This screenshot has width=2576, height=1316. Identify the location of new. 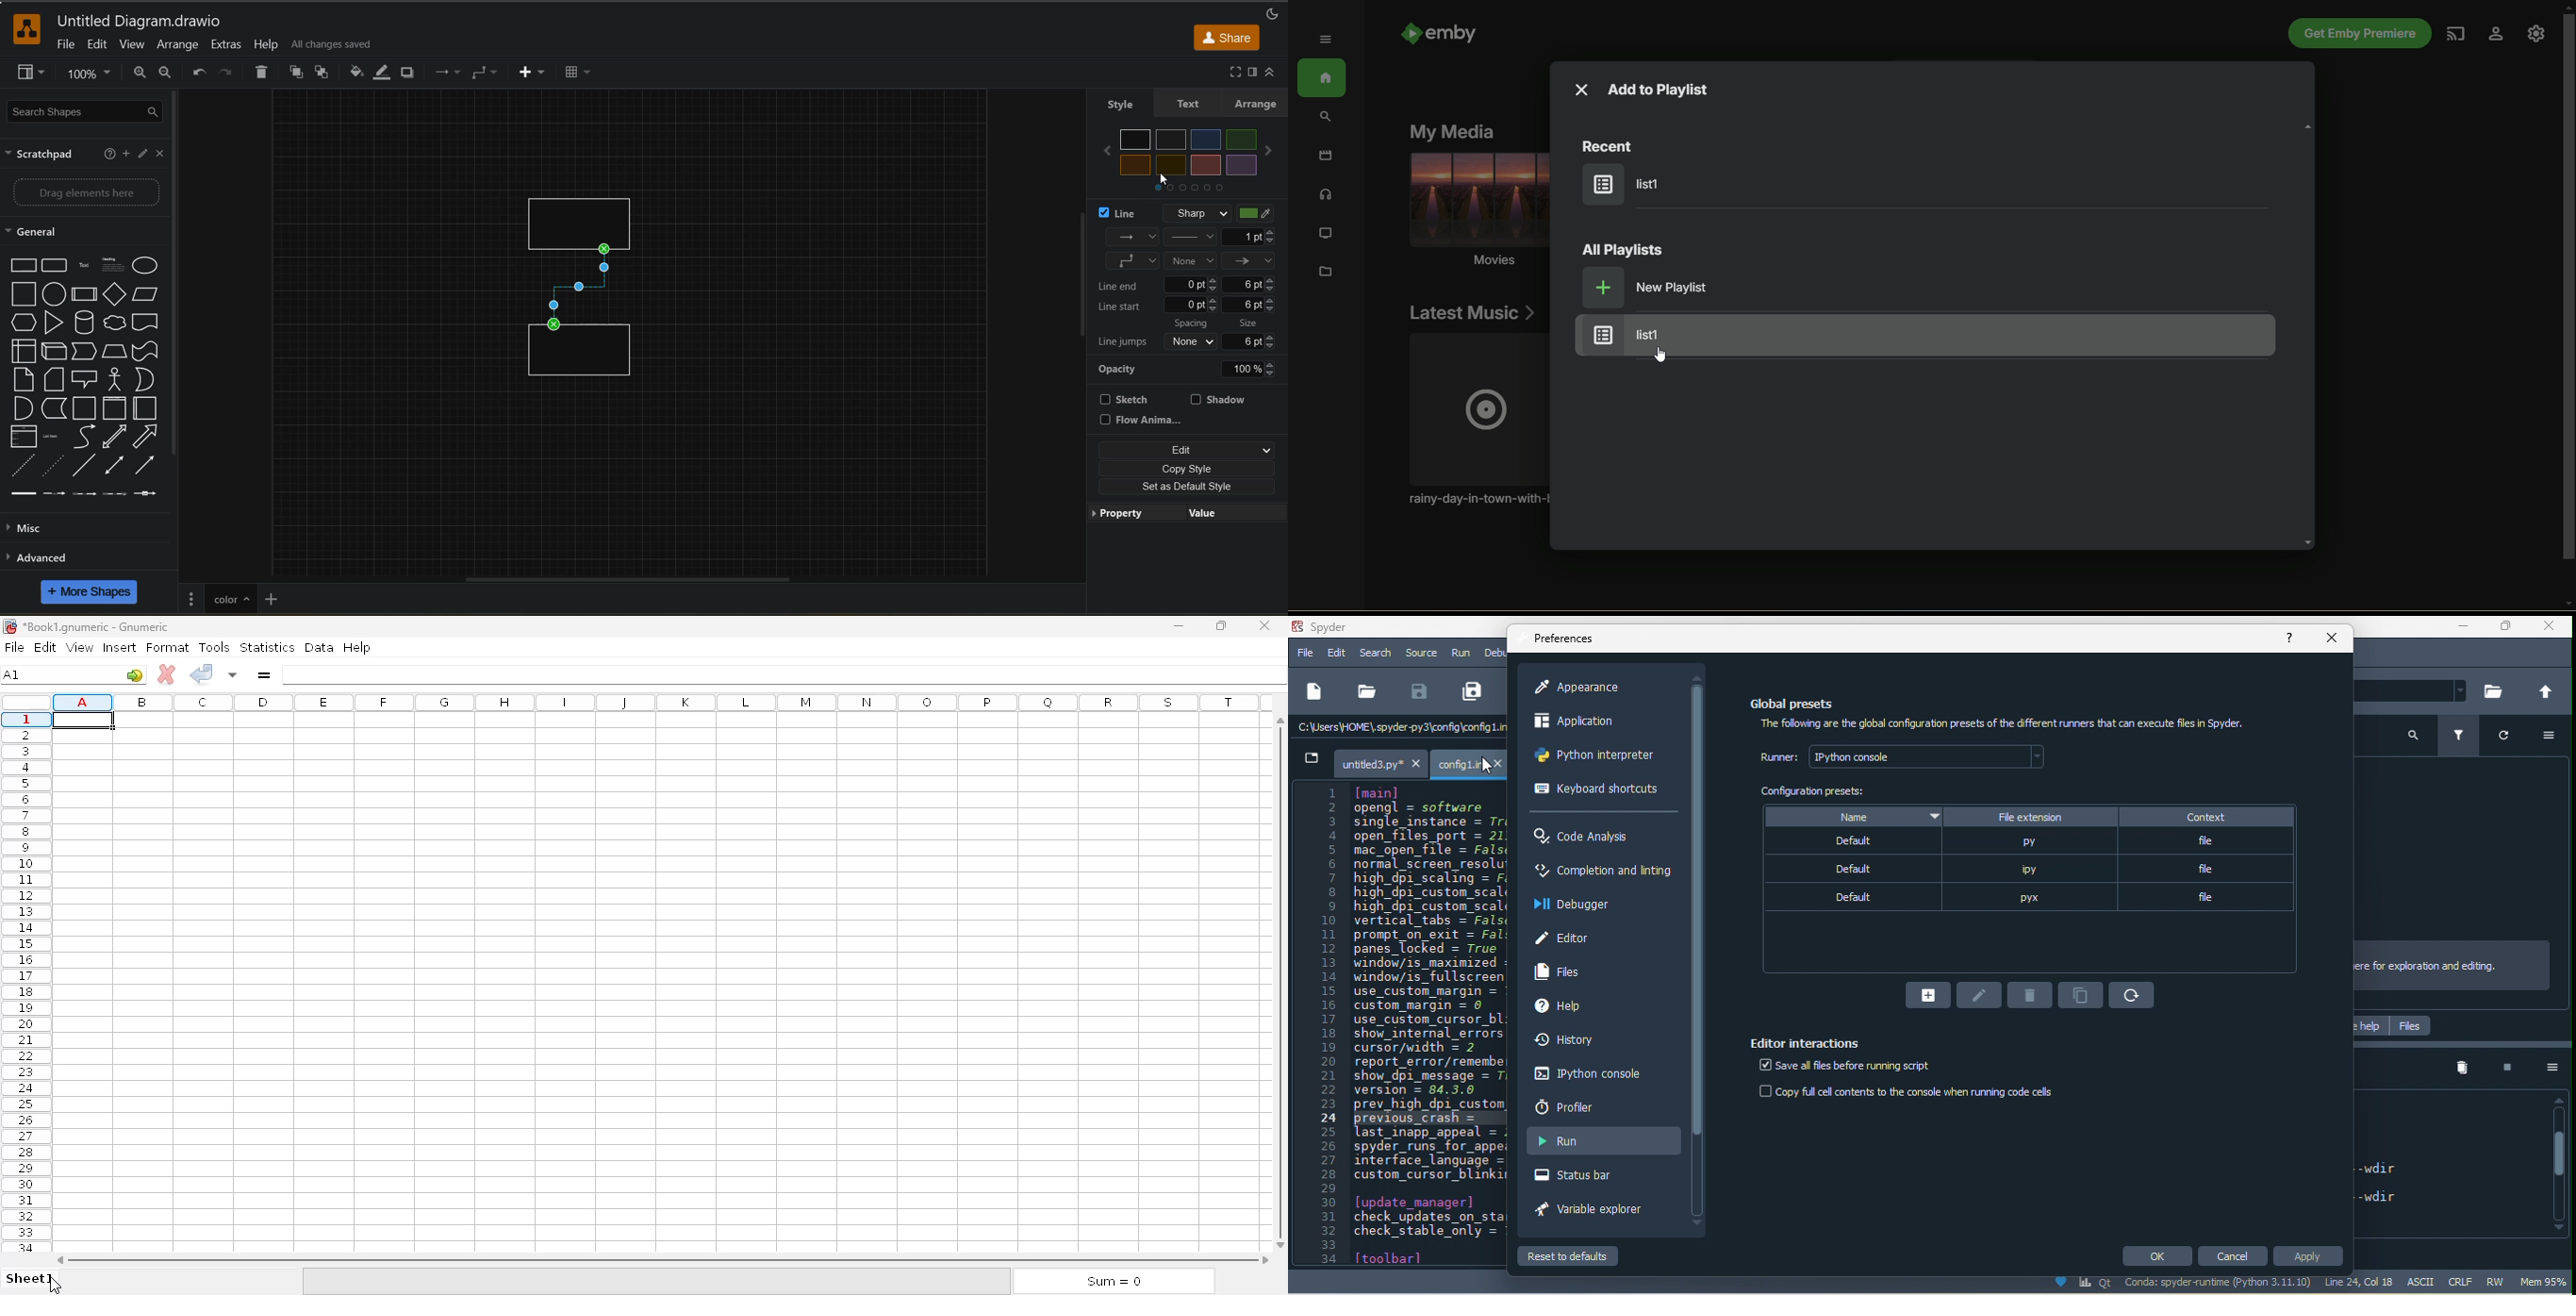
(1312, 690).